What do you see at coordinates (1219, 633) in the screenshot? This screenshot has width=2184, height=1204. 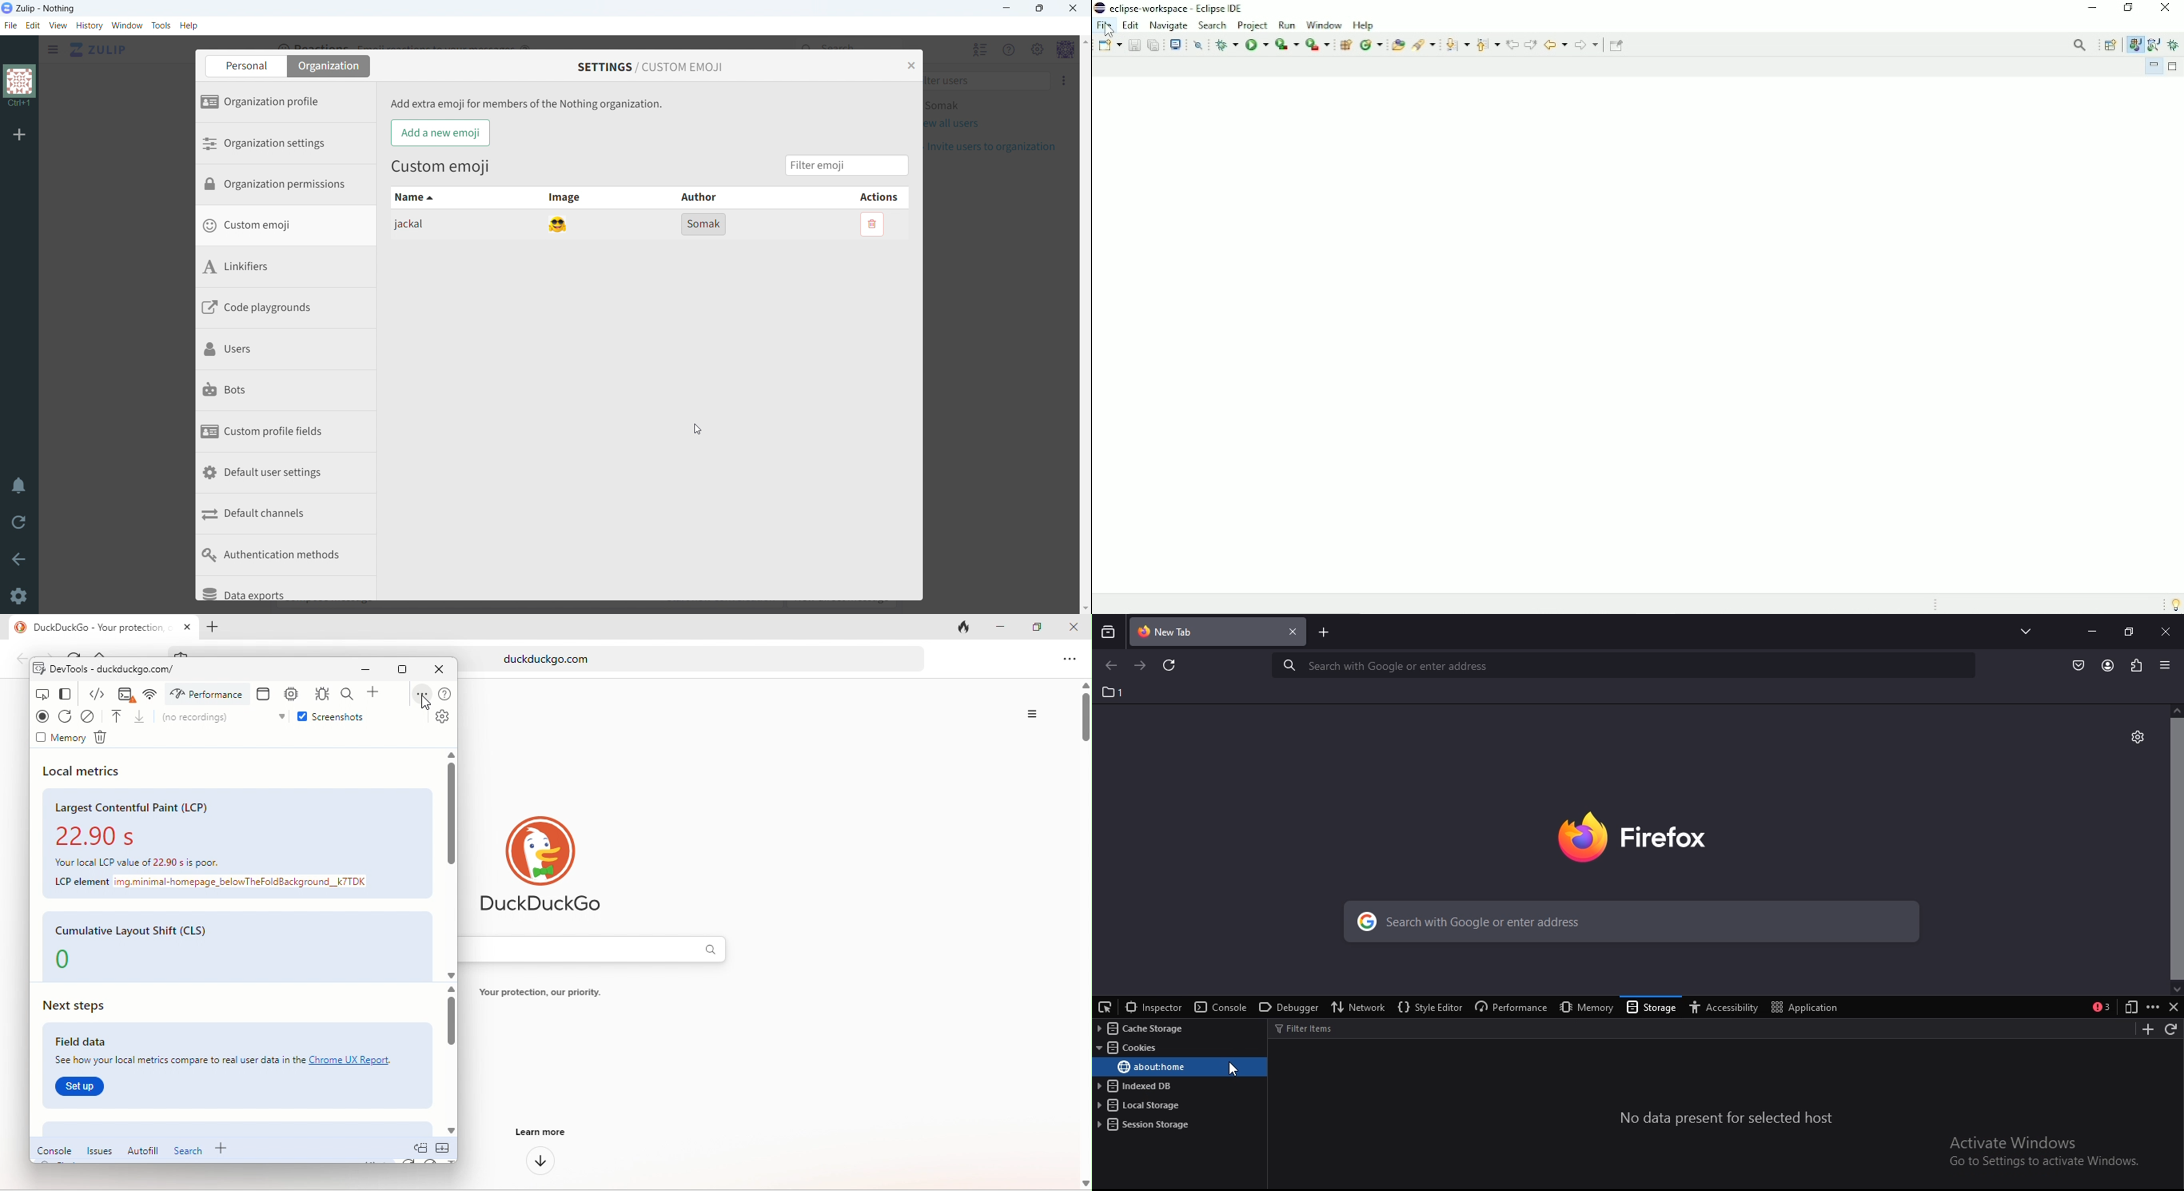 I see `current tab` at bounding box center [1219, 633].